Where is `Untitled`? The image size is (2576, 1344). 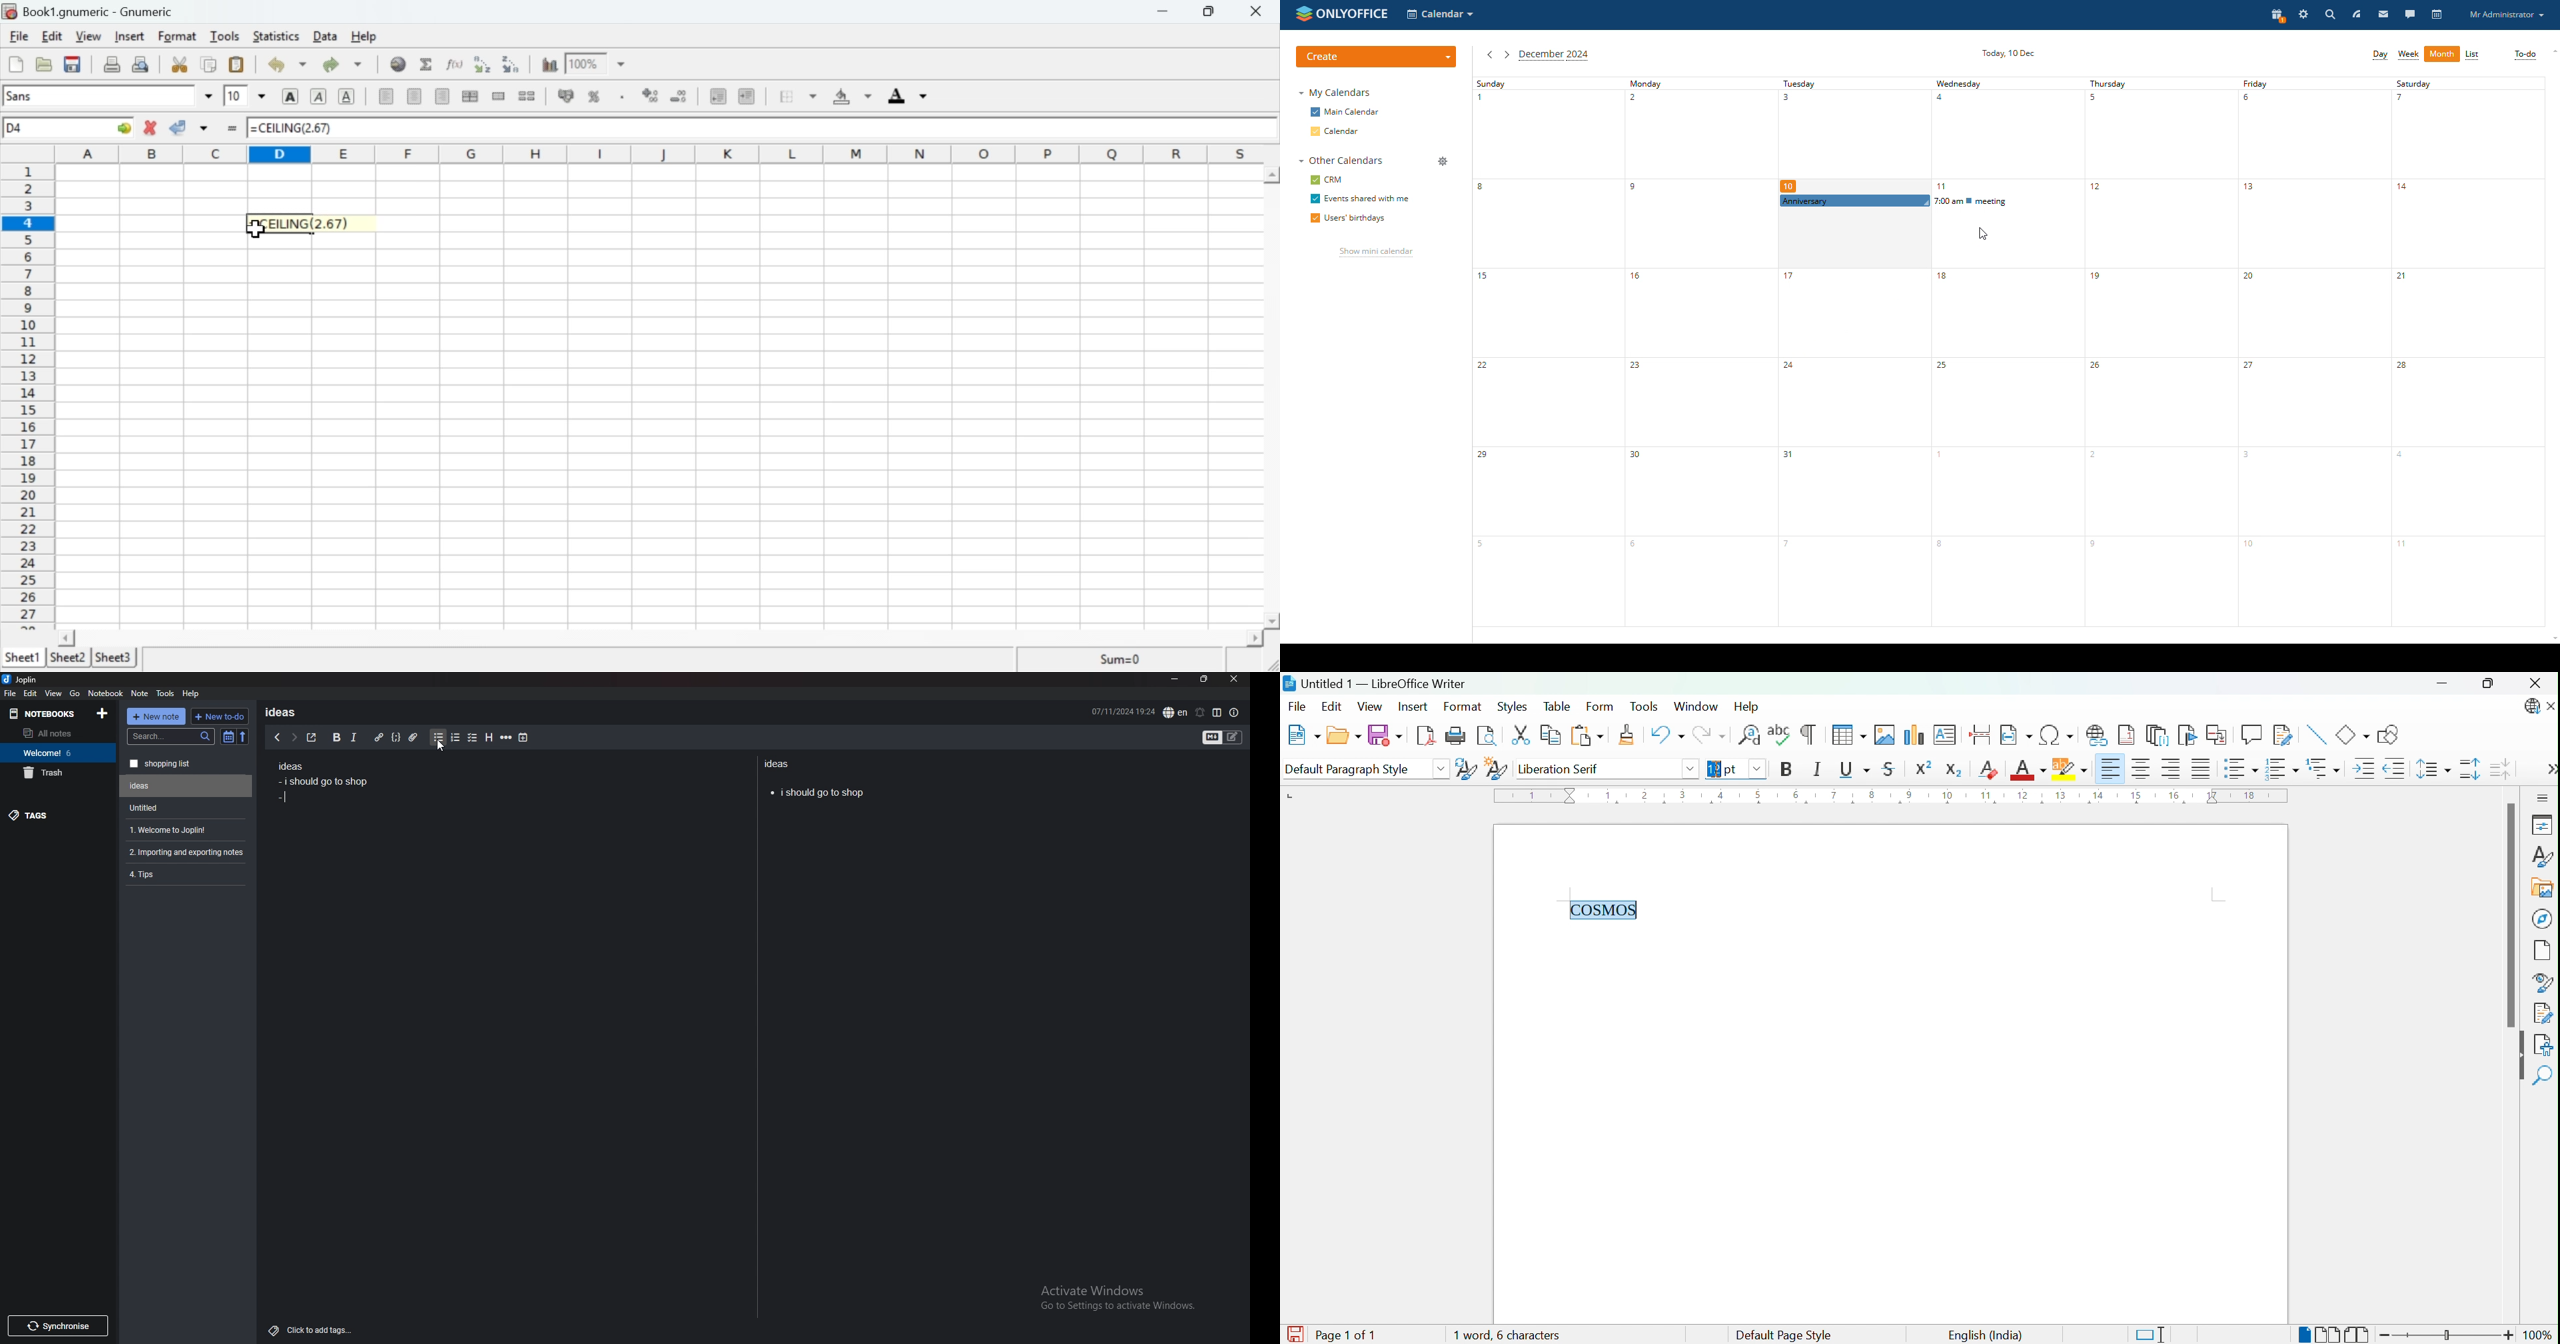 Untitled is located at coordinates (186, 786).